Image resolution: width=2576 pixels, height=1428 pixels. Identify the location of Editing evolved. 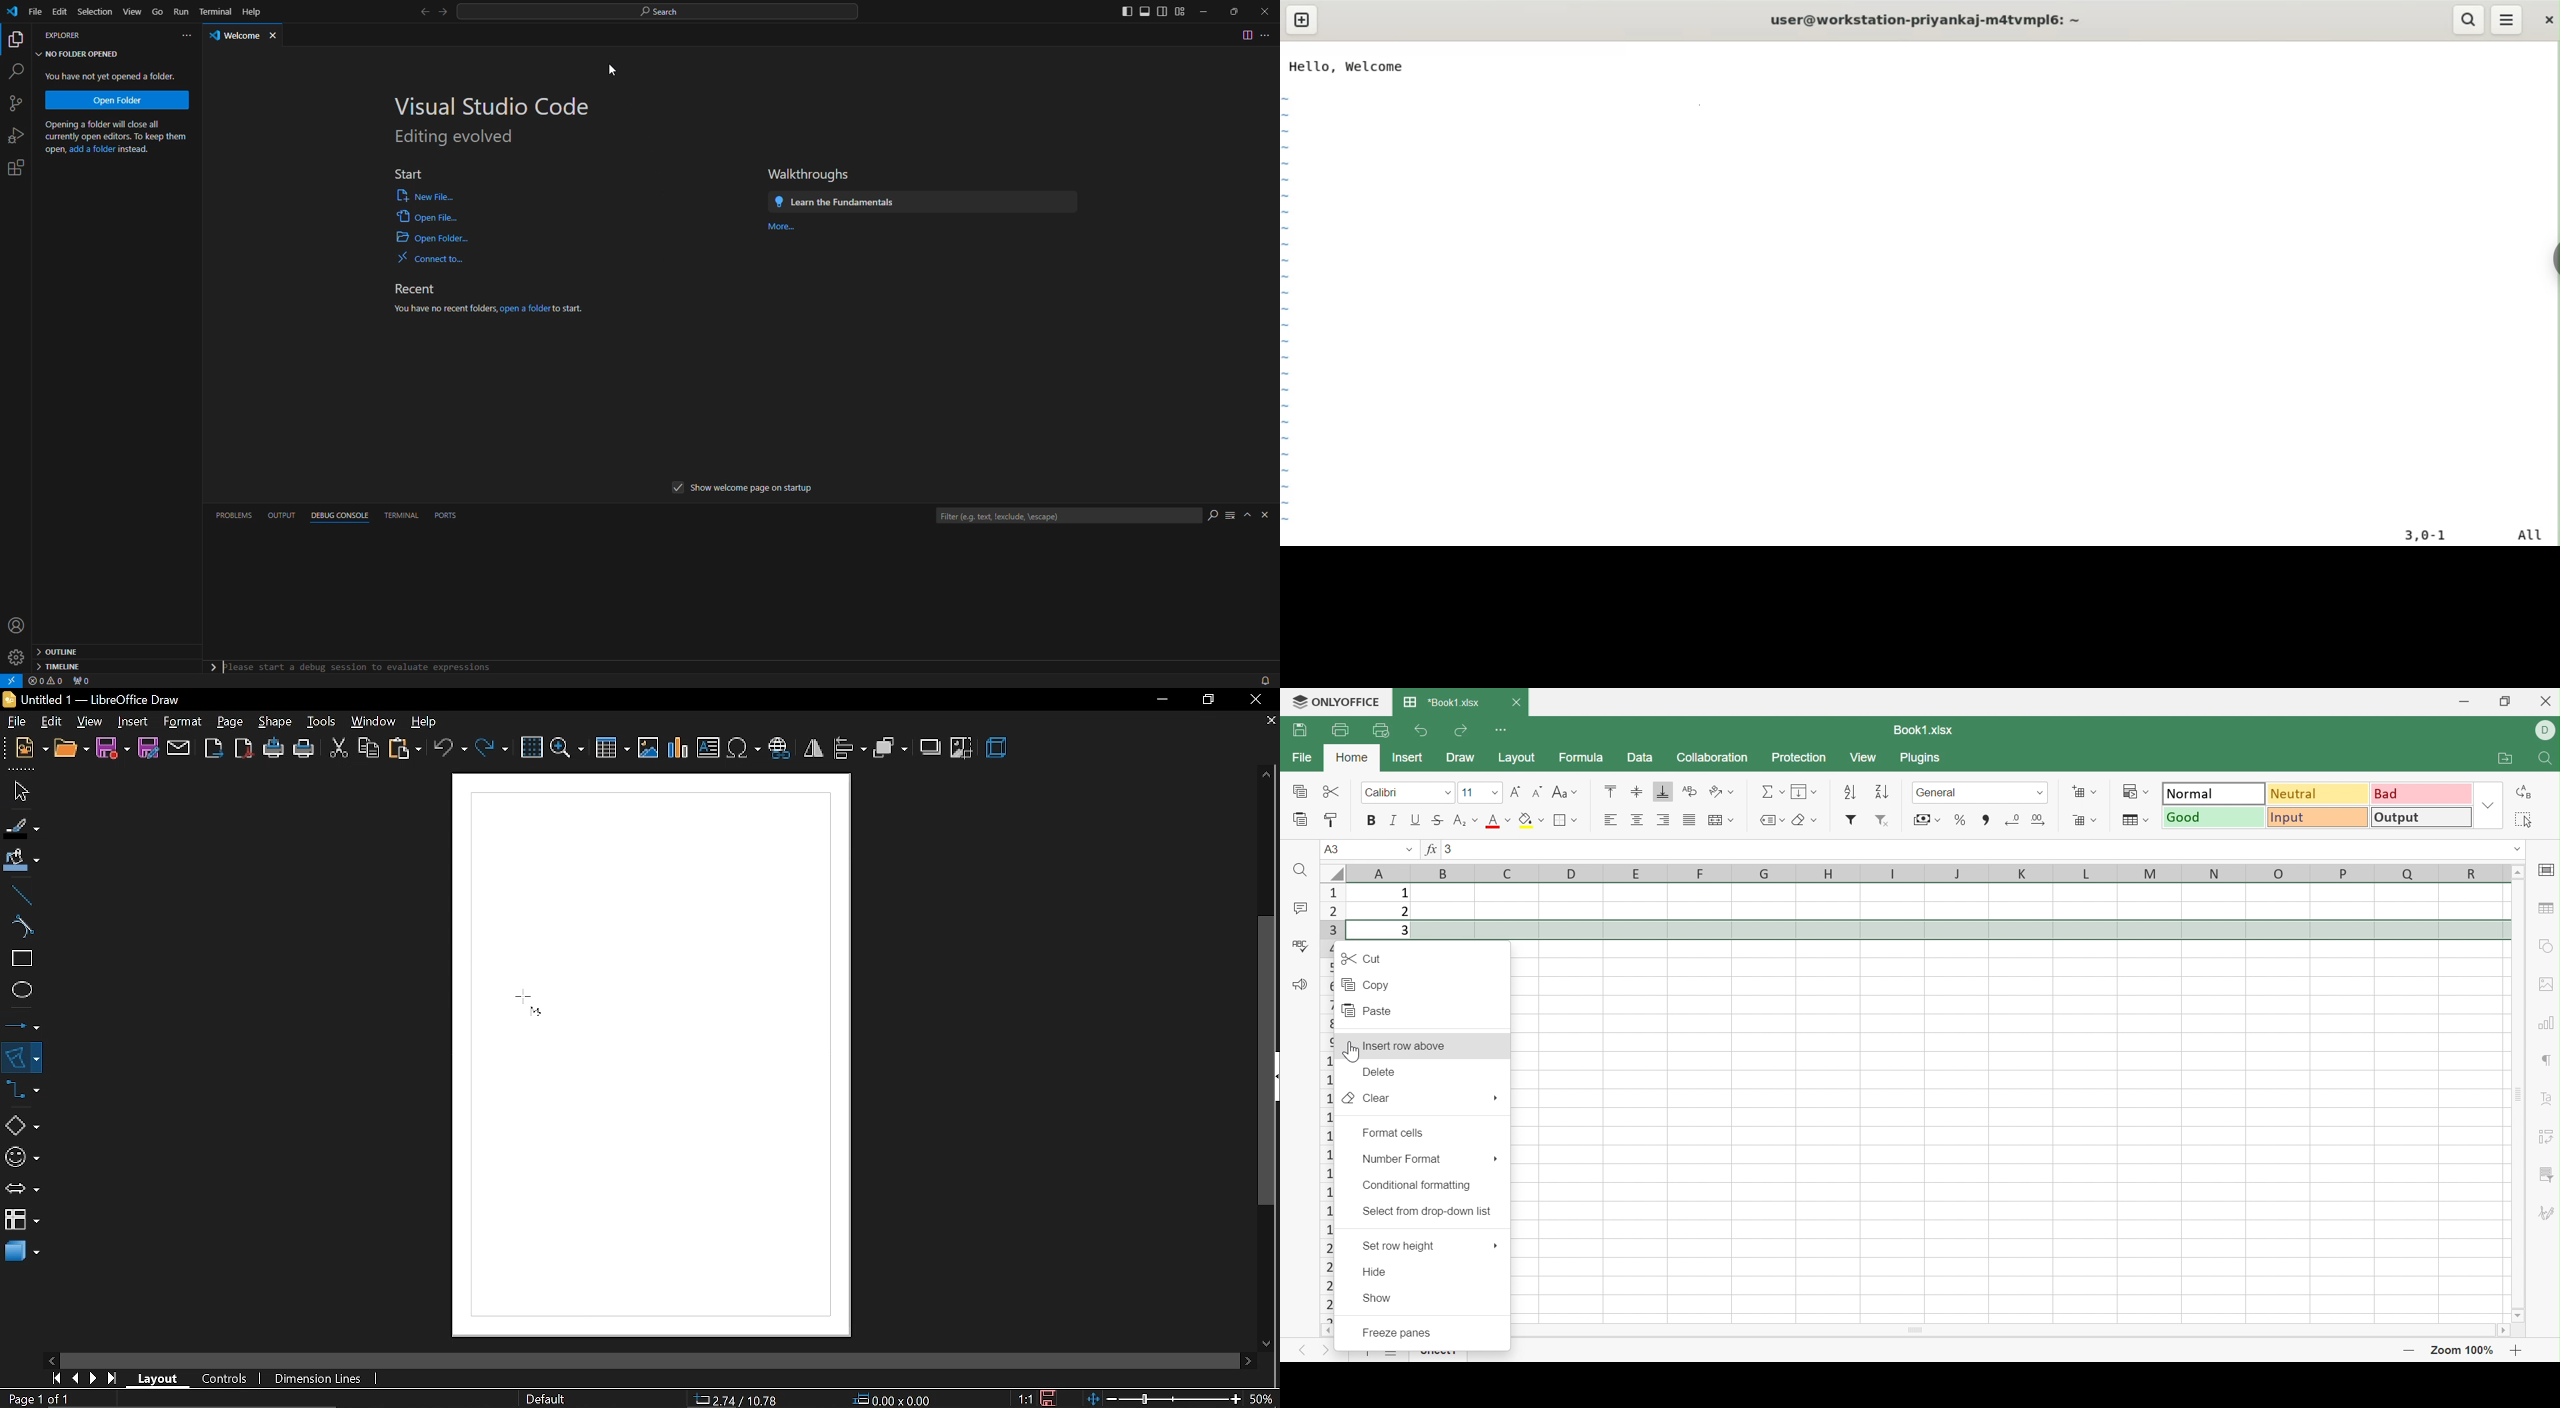
(459, 137).